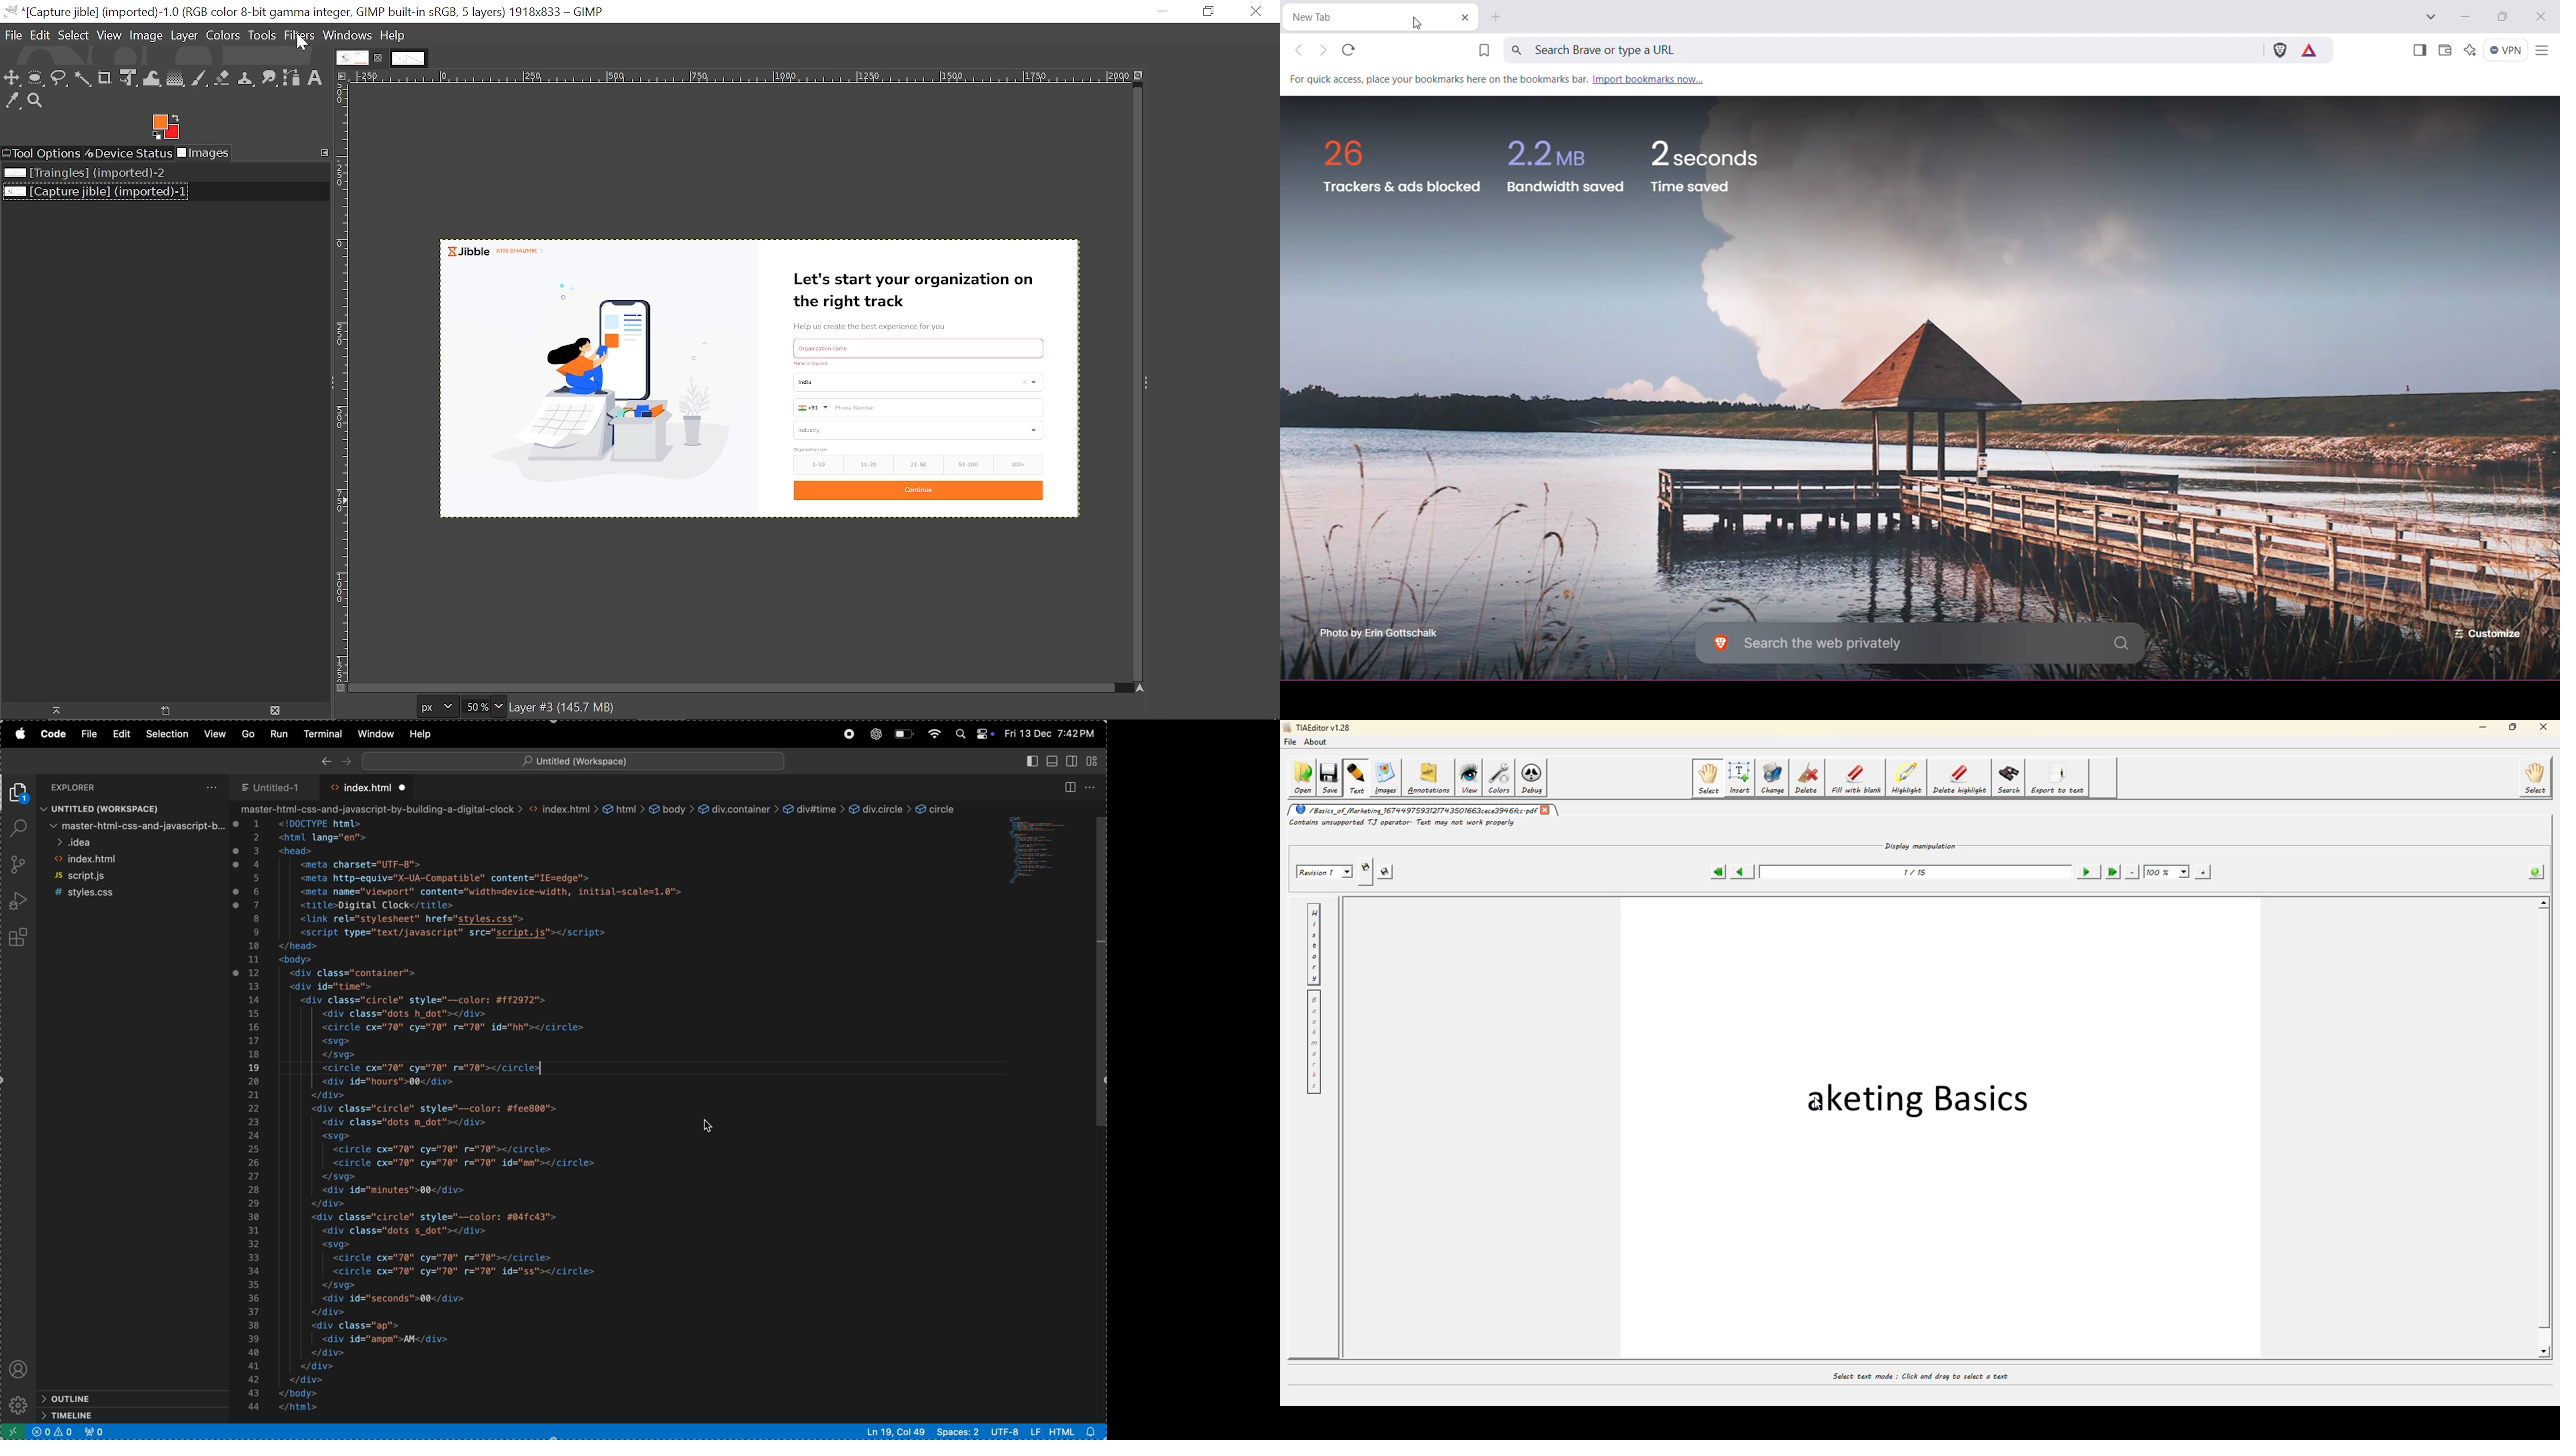 This screenshot has width=2576, height=1456. I want to click on record, so click(847, 734).